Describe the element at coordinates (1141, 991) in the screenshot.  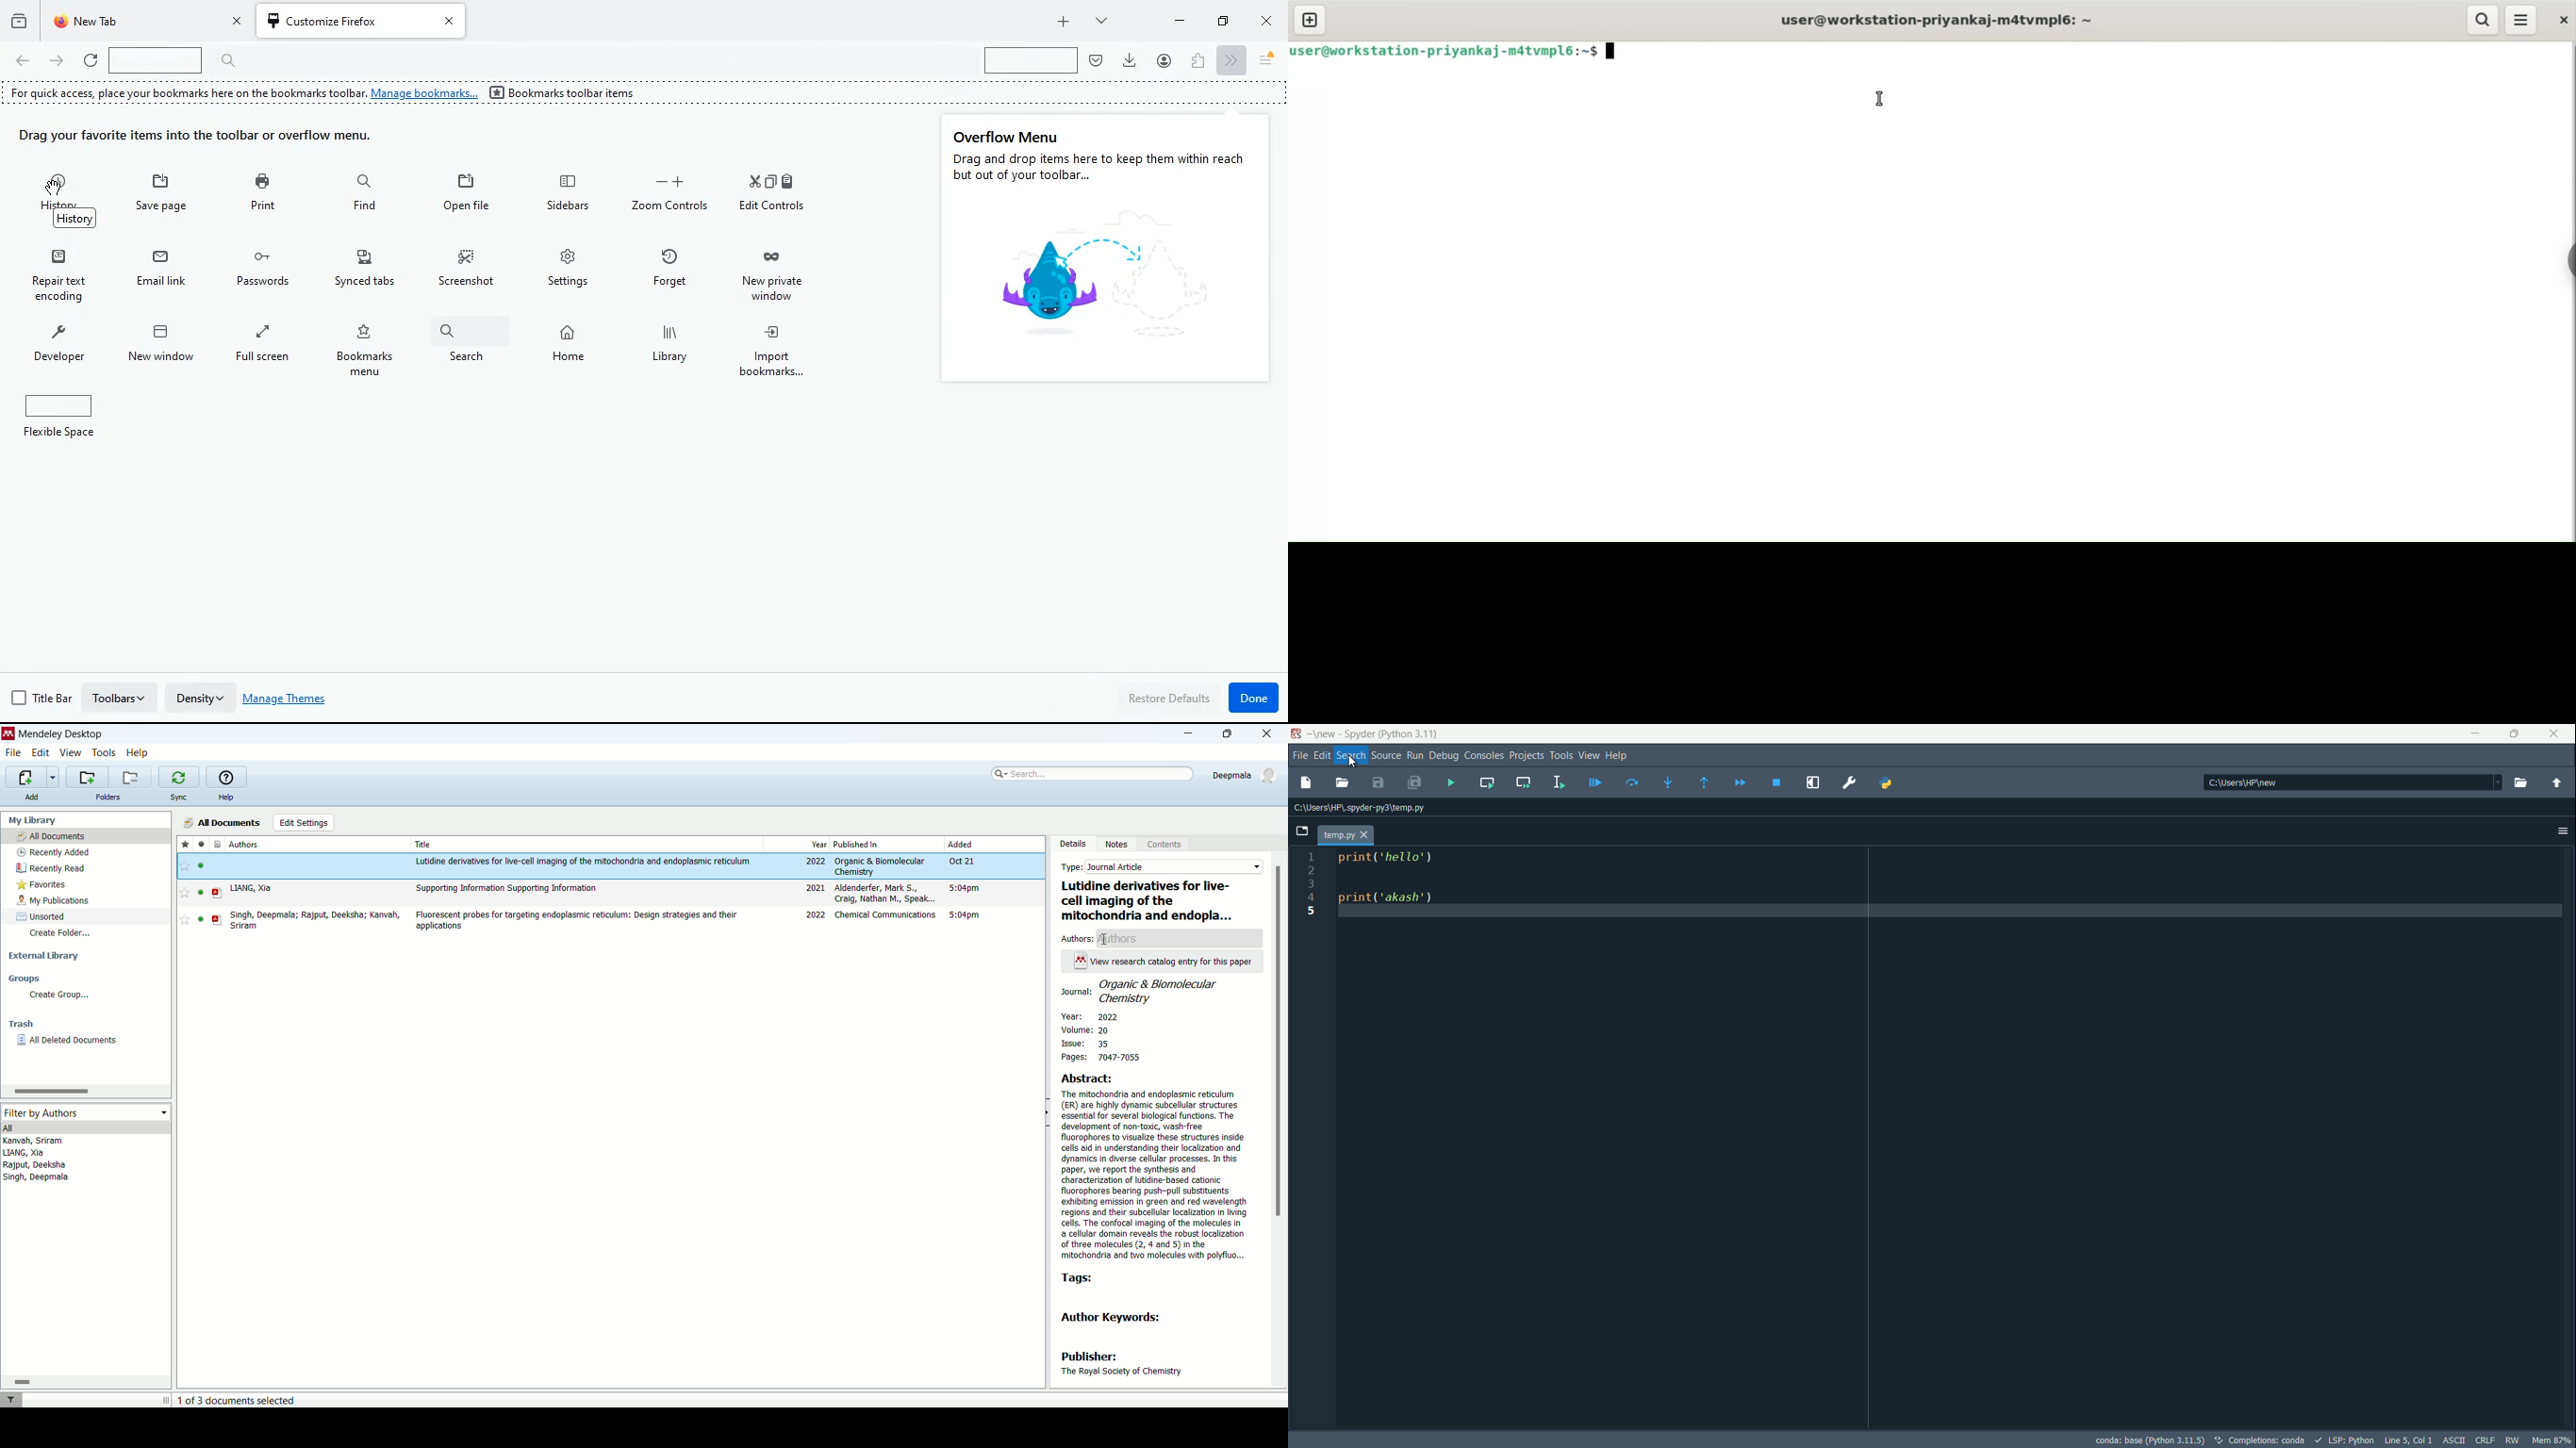
I see `. Organic & Biomolecular
Journal: Cy mitry` at that location.